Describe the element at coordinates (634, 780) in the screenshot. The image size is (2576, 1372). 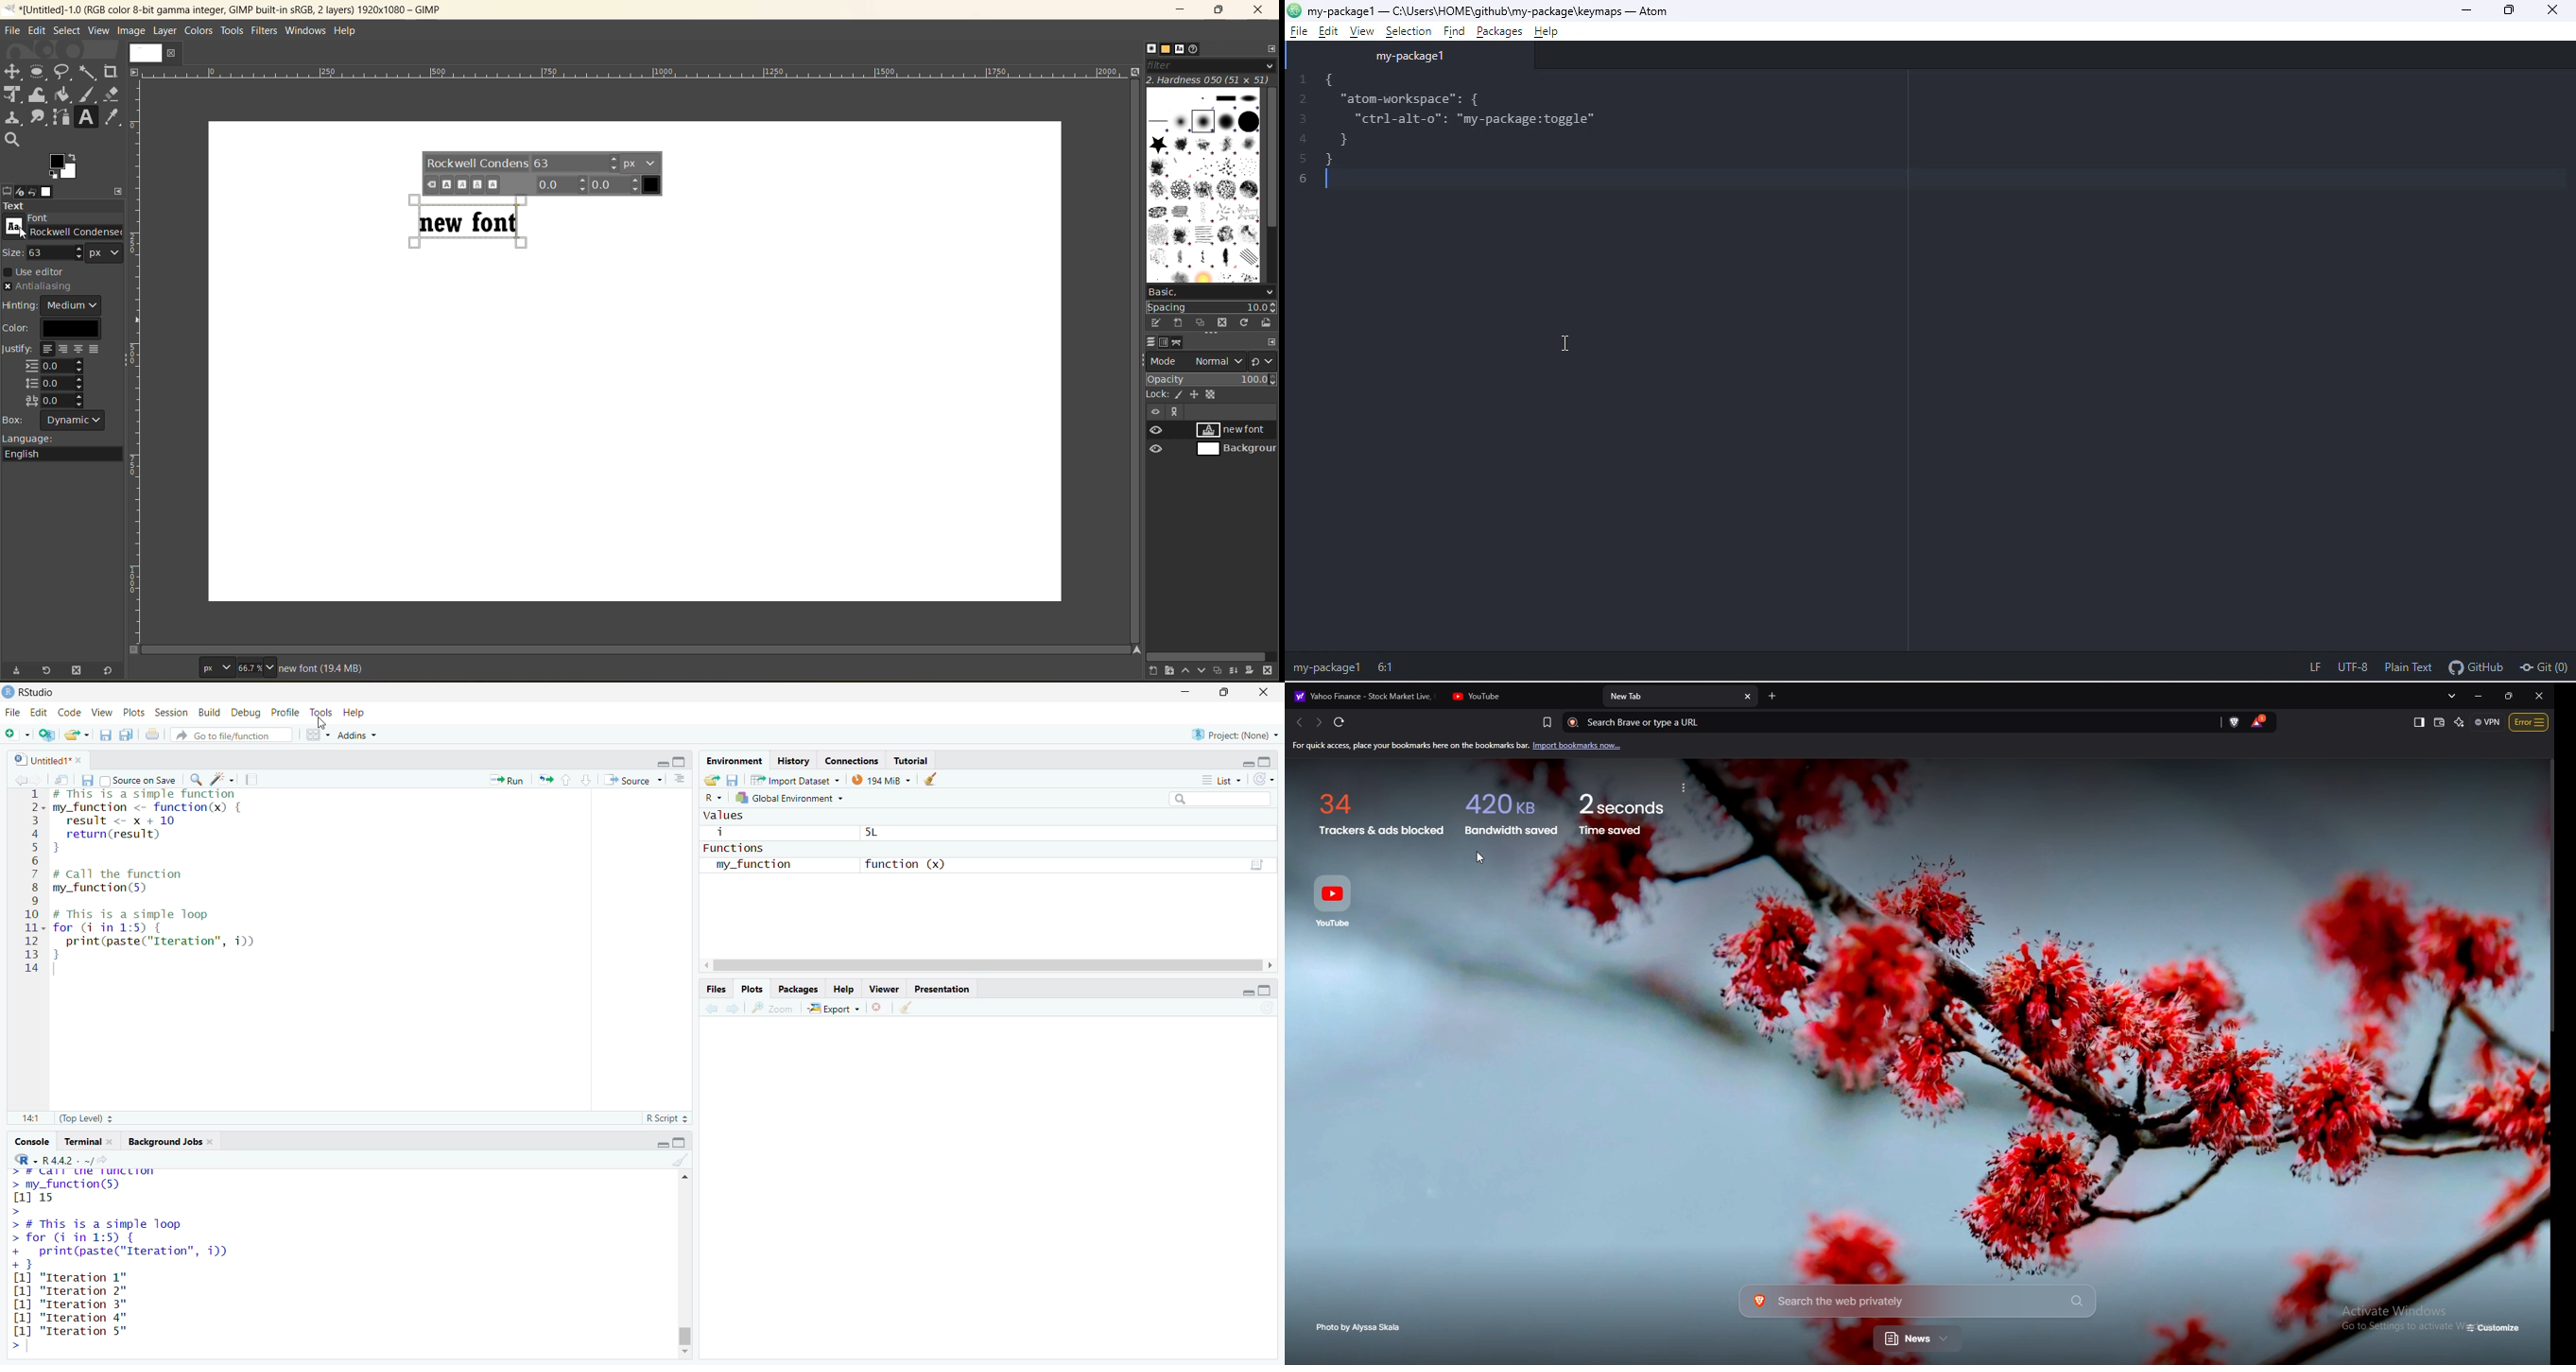
I see `source the contents of the document` at that location.